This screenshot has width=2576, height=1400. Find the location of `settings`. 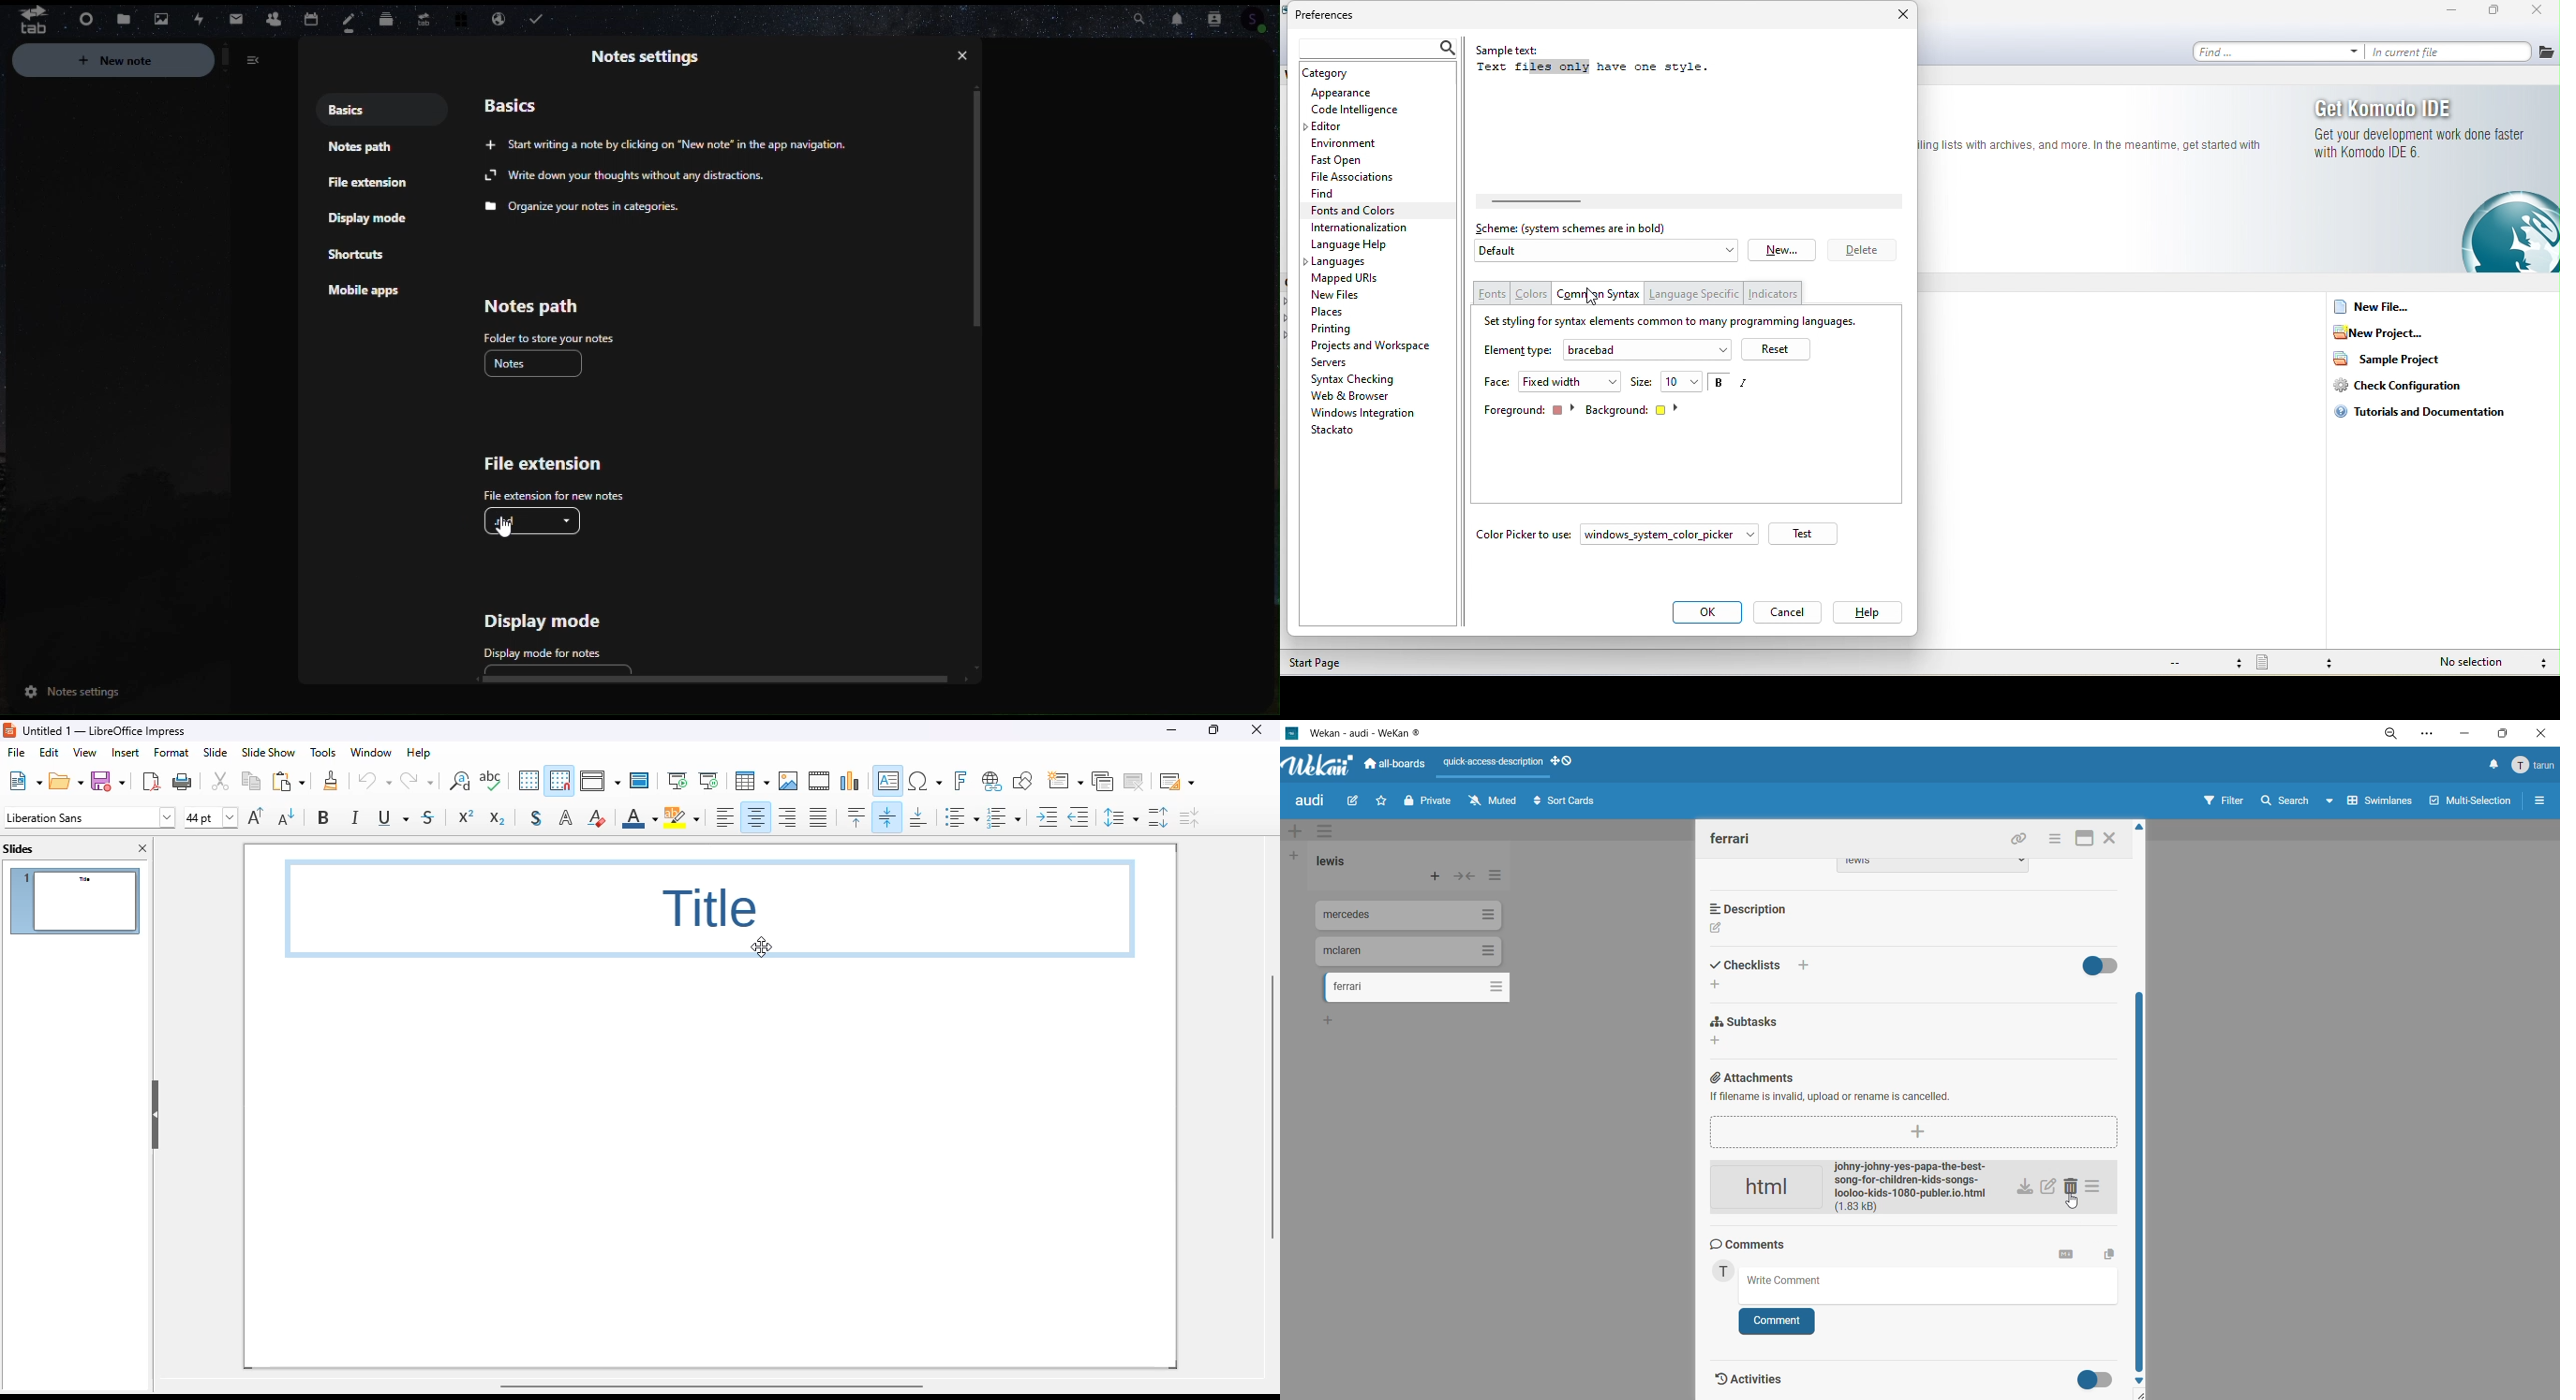

settings is located at coordinates (2434, 733).